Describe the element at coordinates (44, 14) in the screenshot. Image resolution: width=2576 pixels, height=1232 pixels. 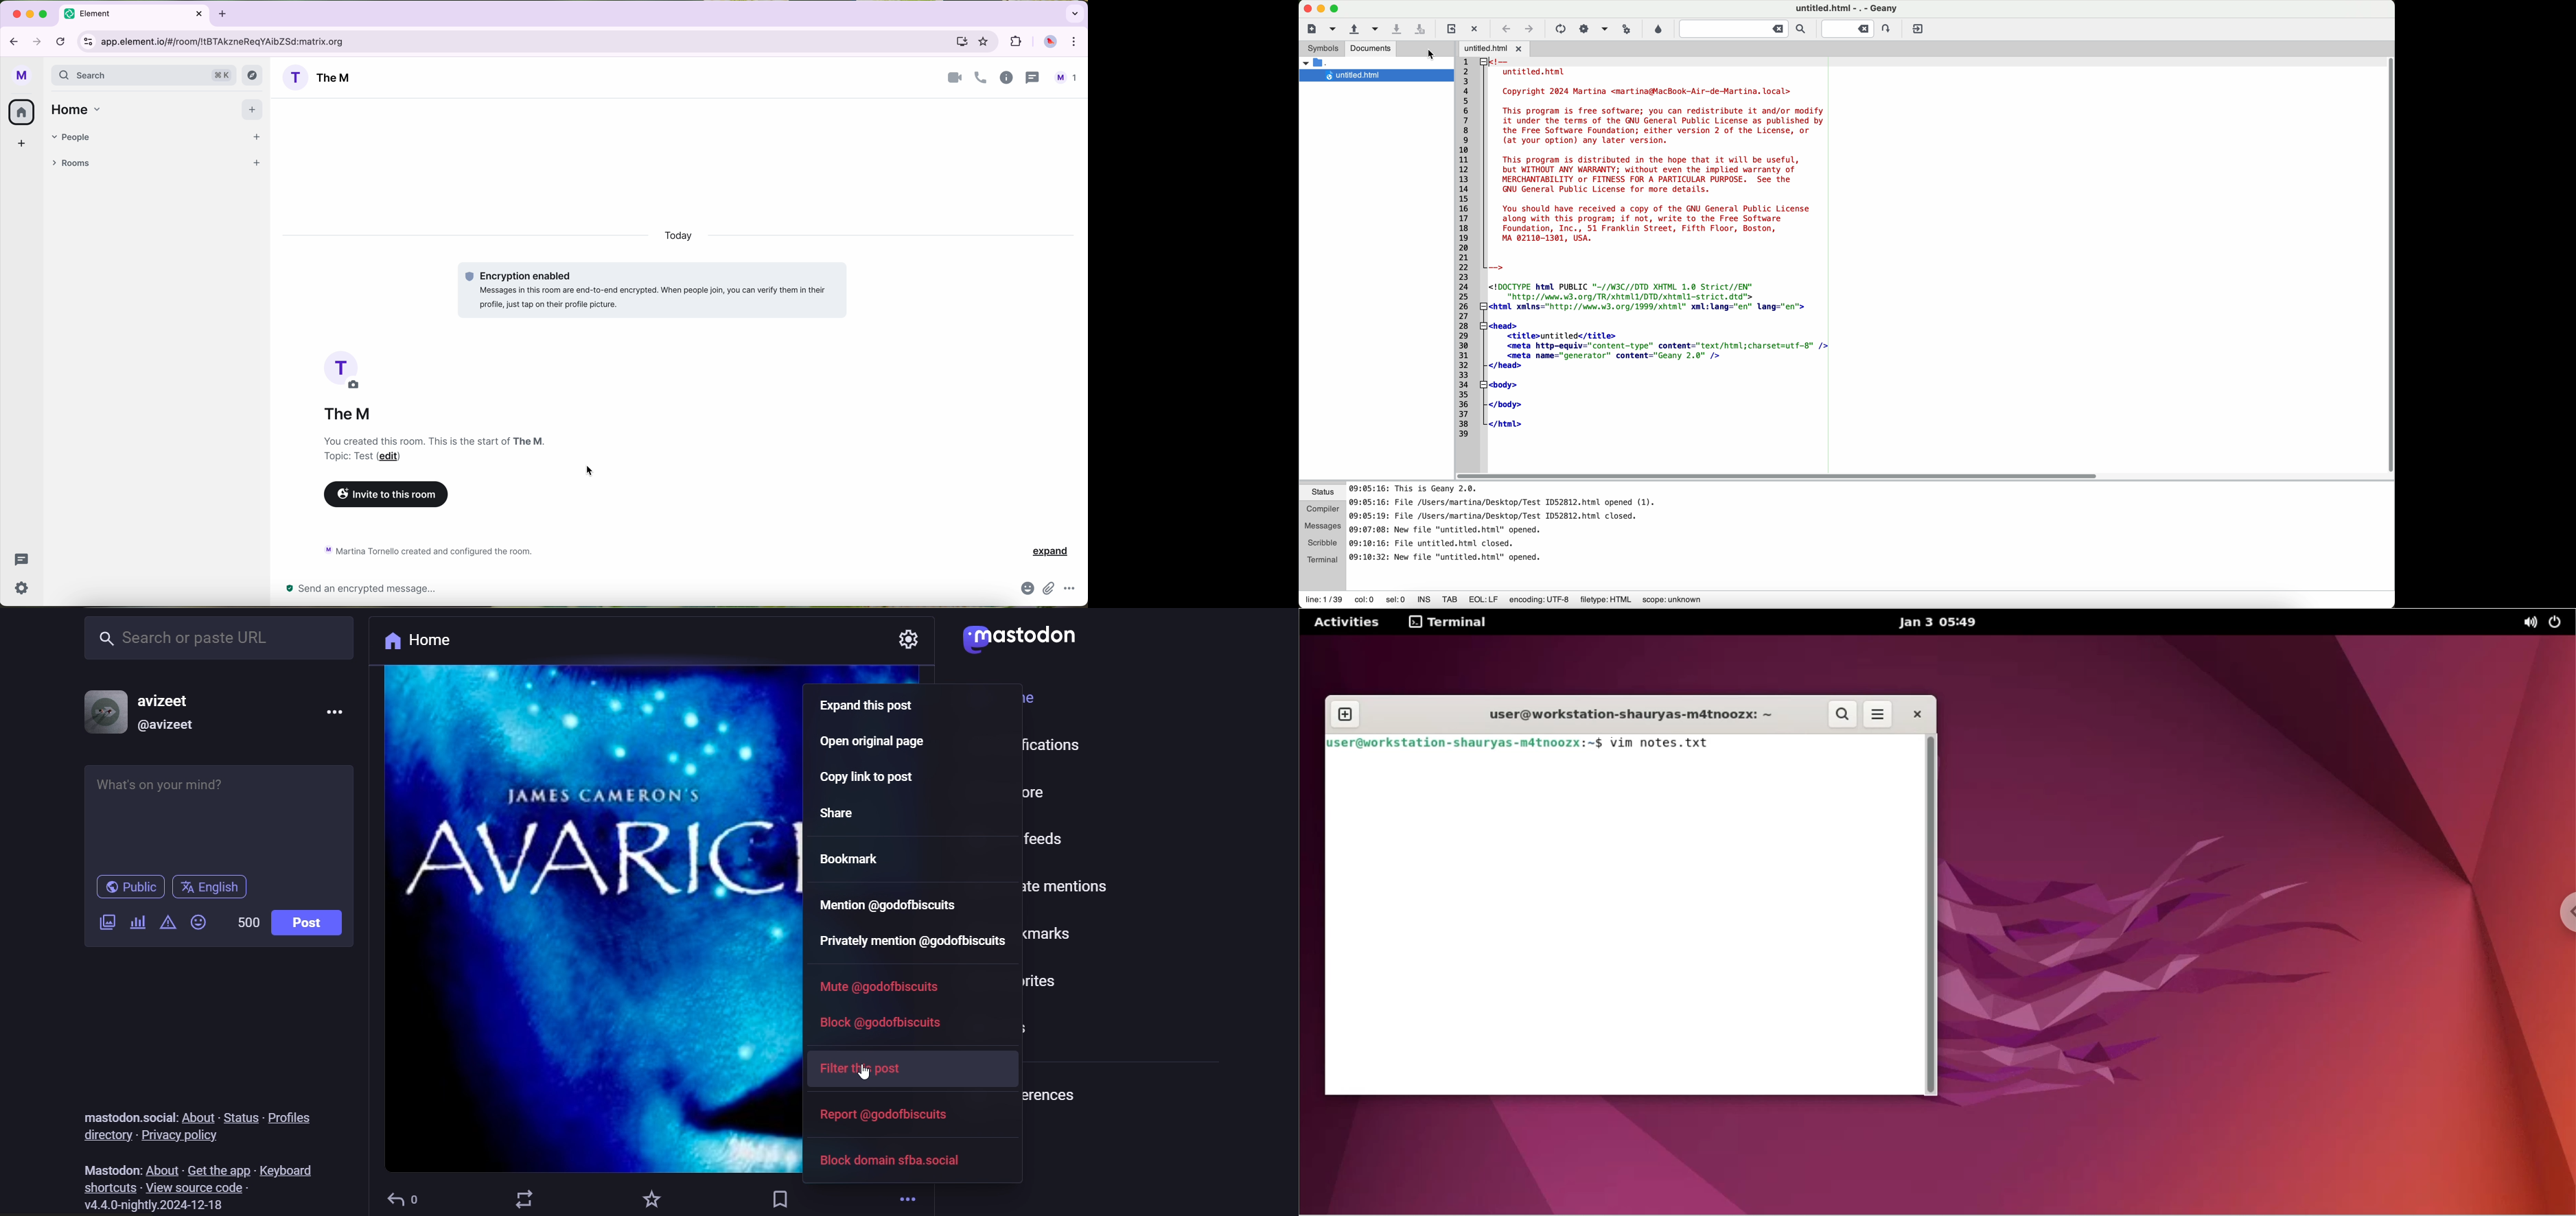
I see `maximize` at that location.